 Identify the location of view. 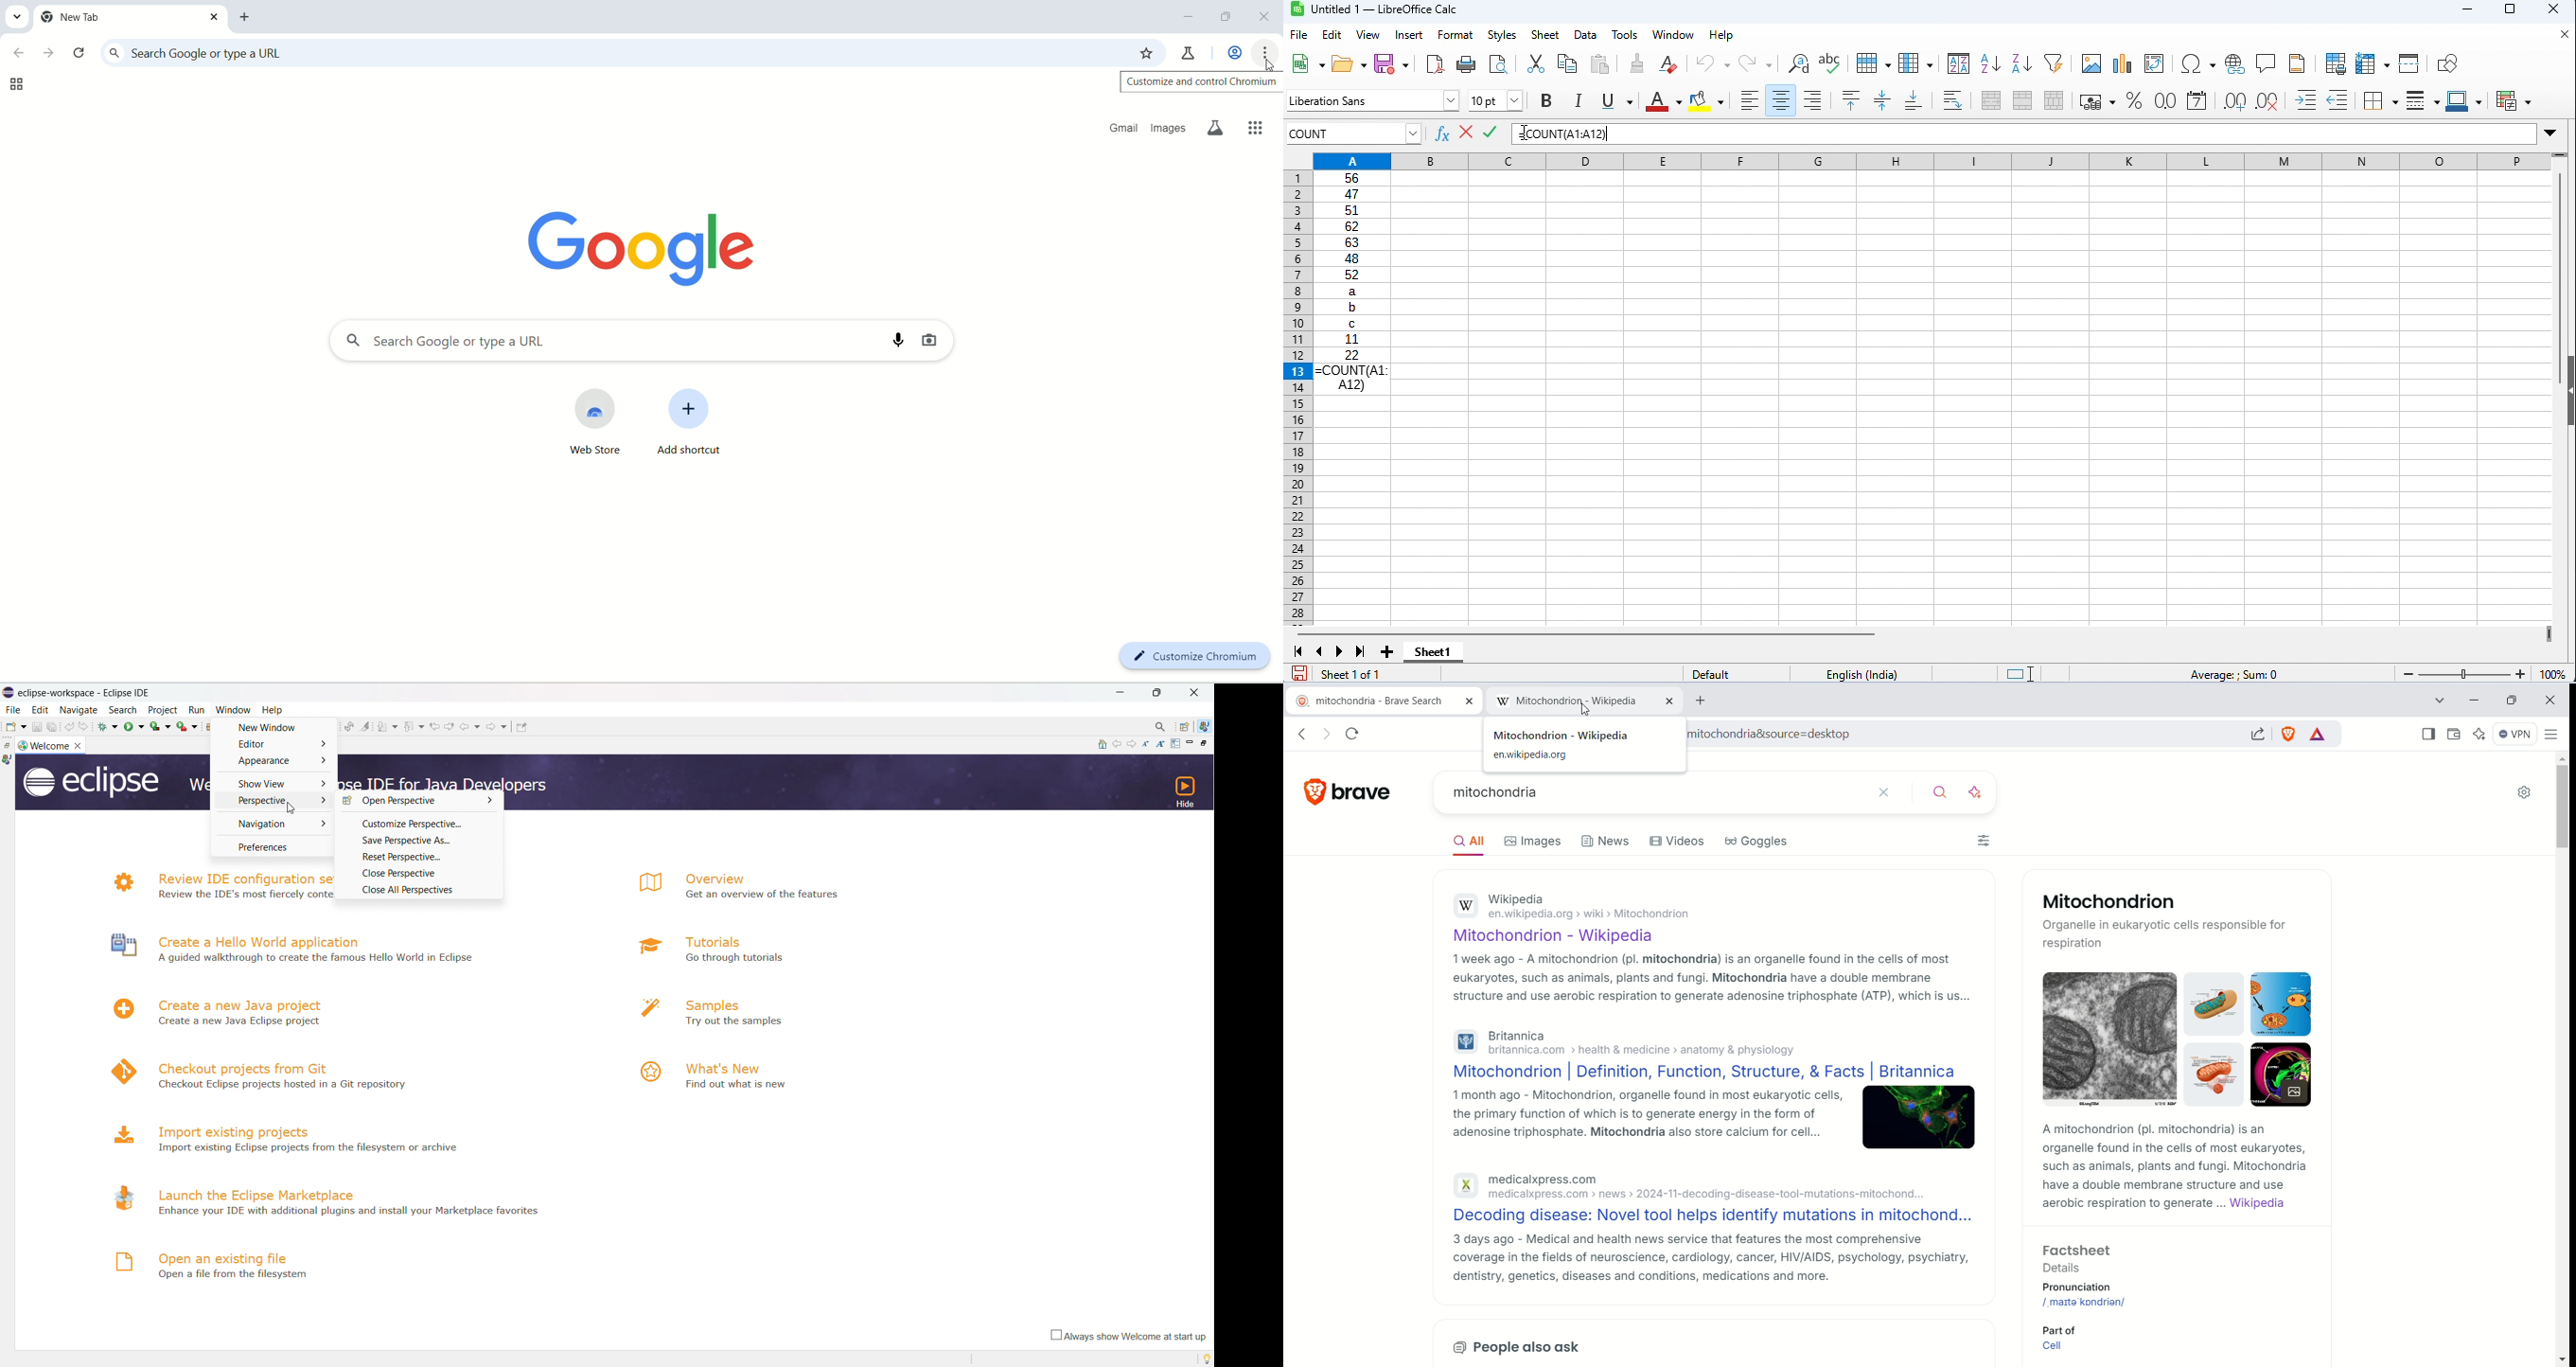
(1367, 35).